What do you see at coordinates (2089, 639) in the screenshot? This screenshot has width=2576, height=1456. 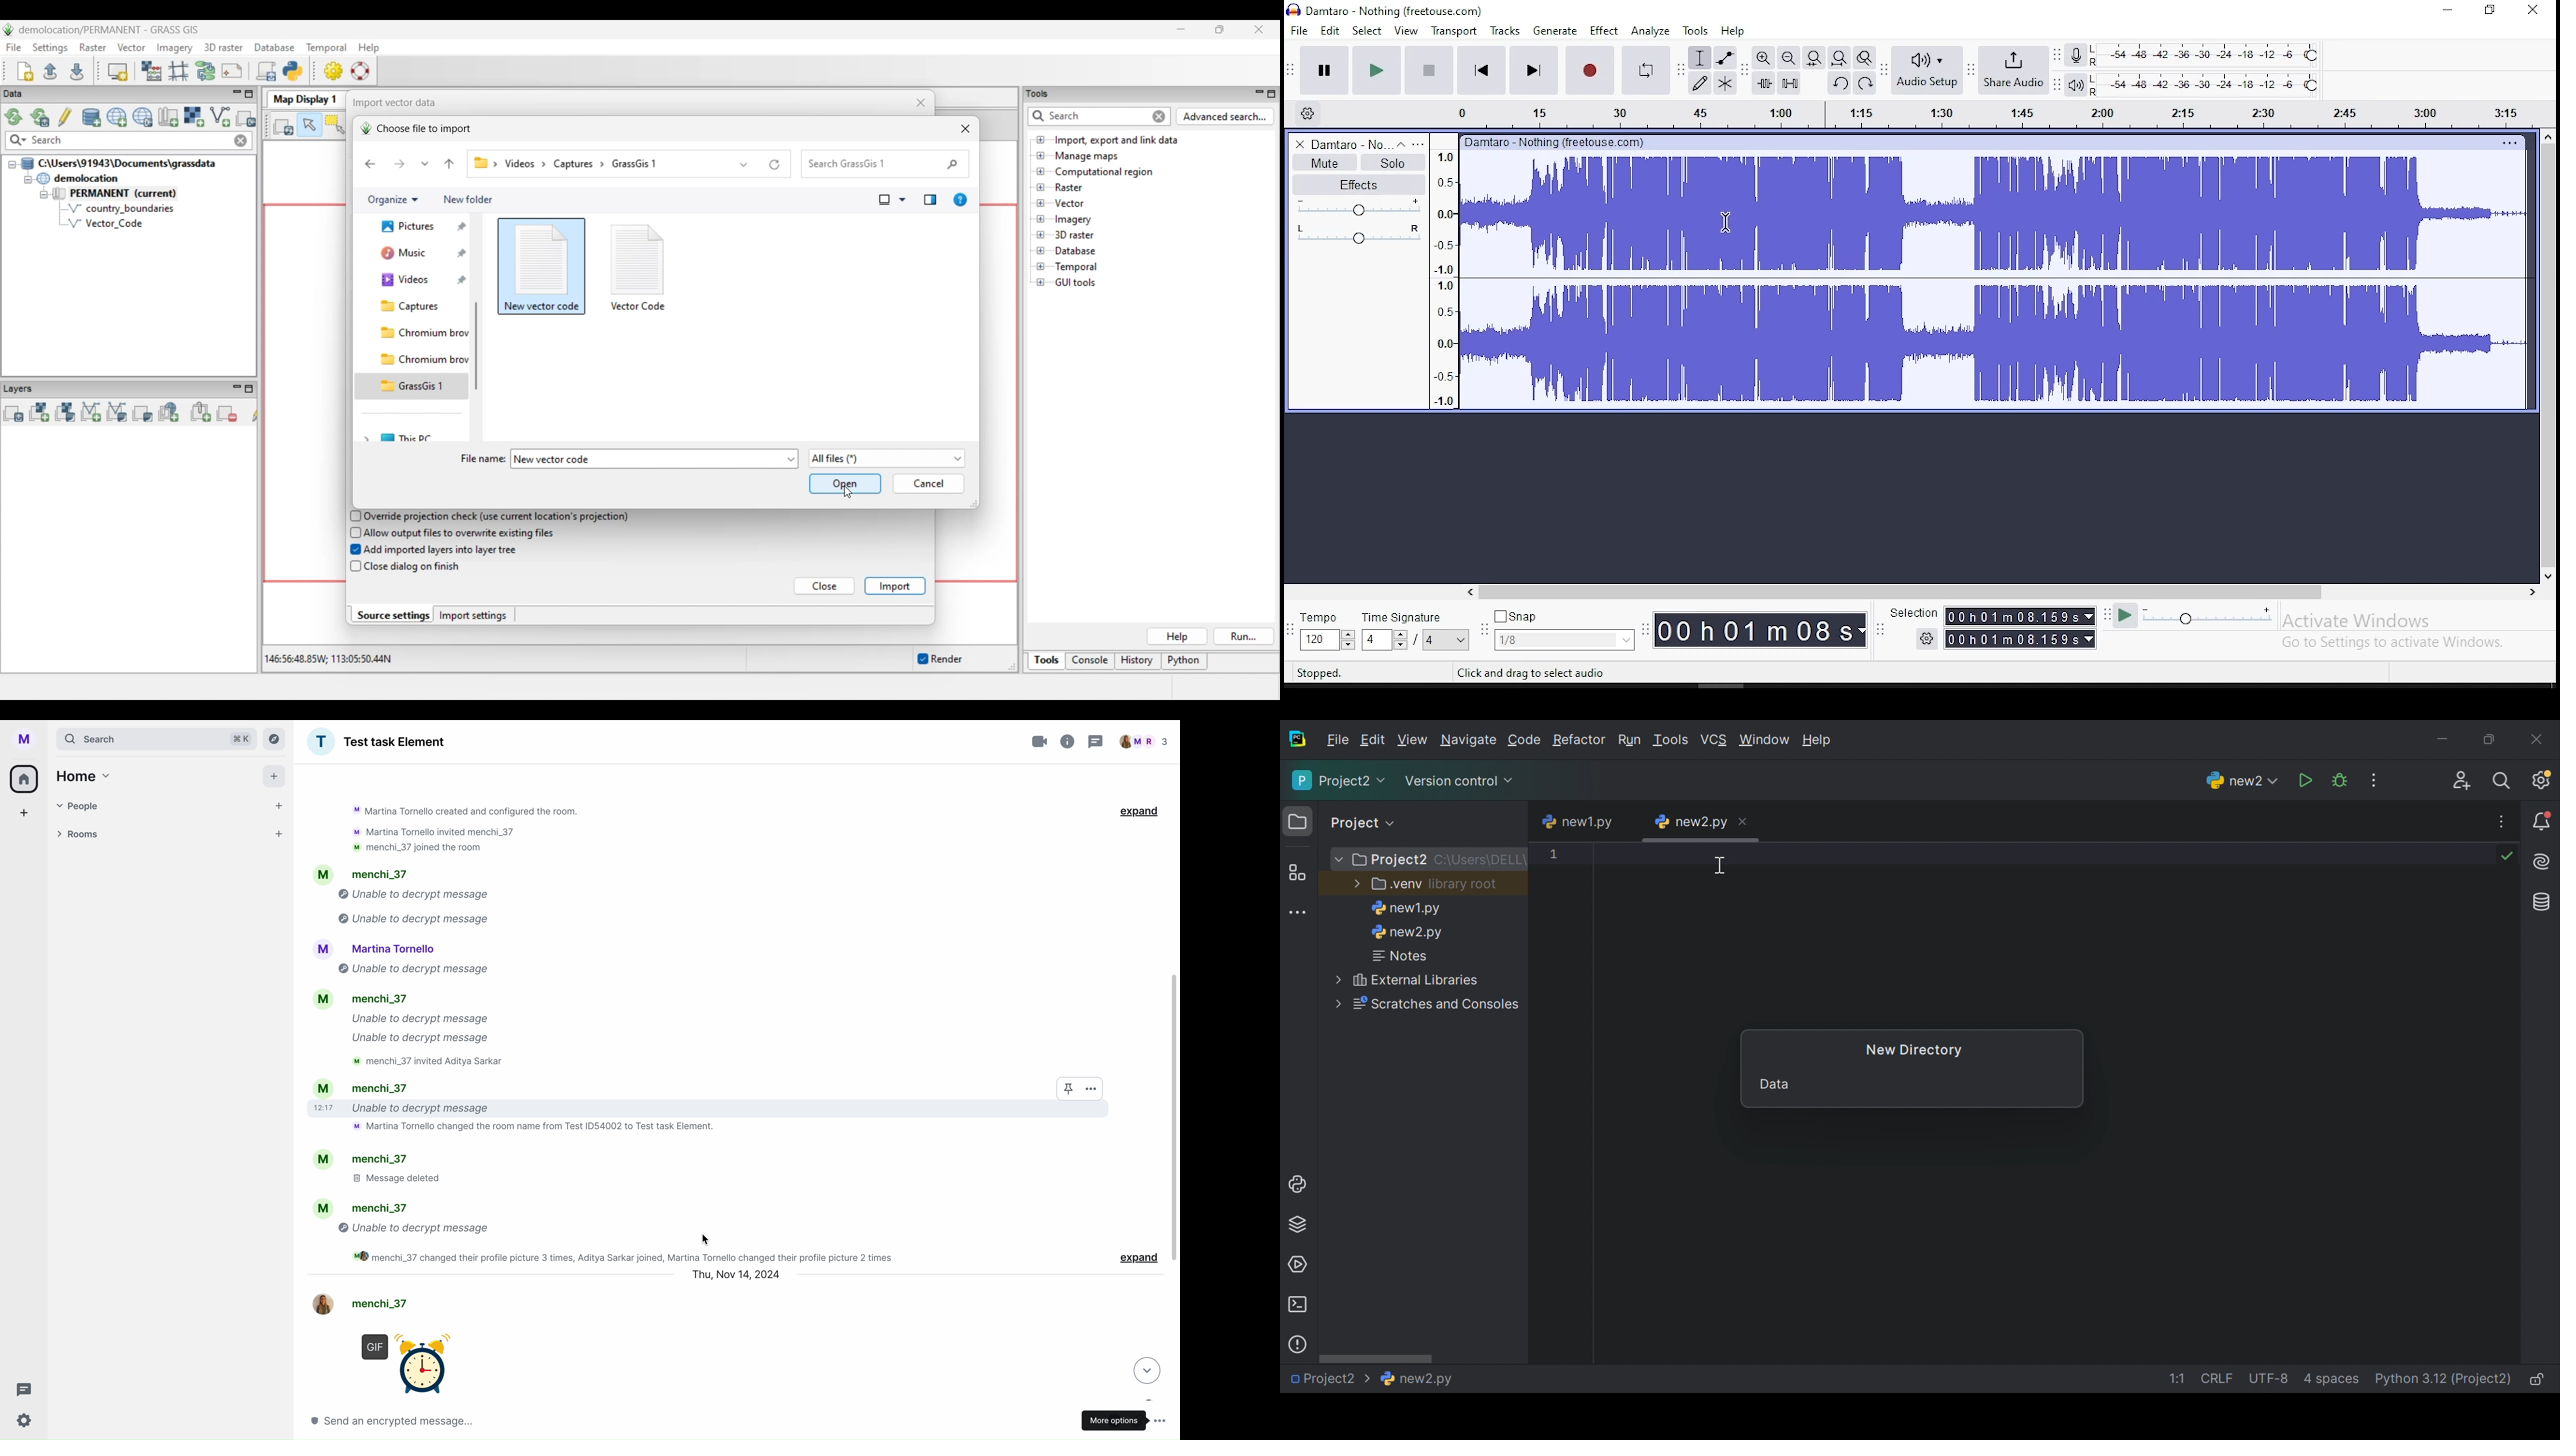 I see `Drop down` at bounding box center [2089, 639].